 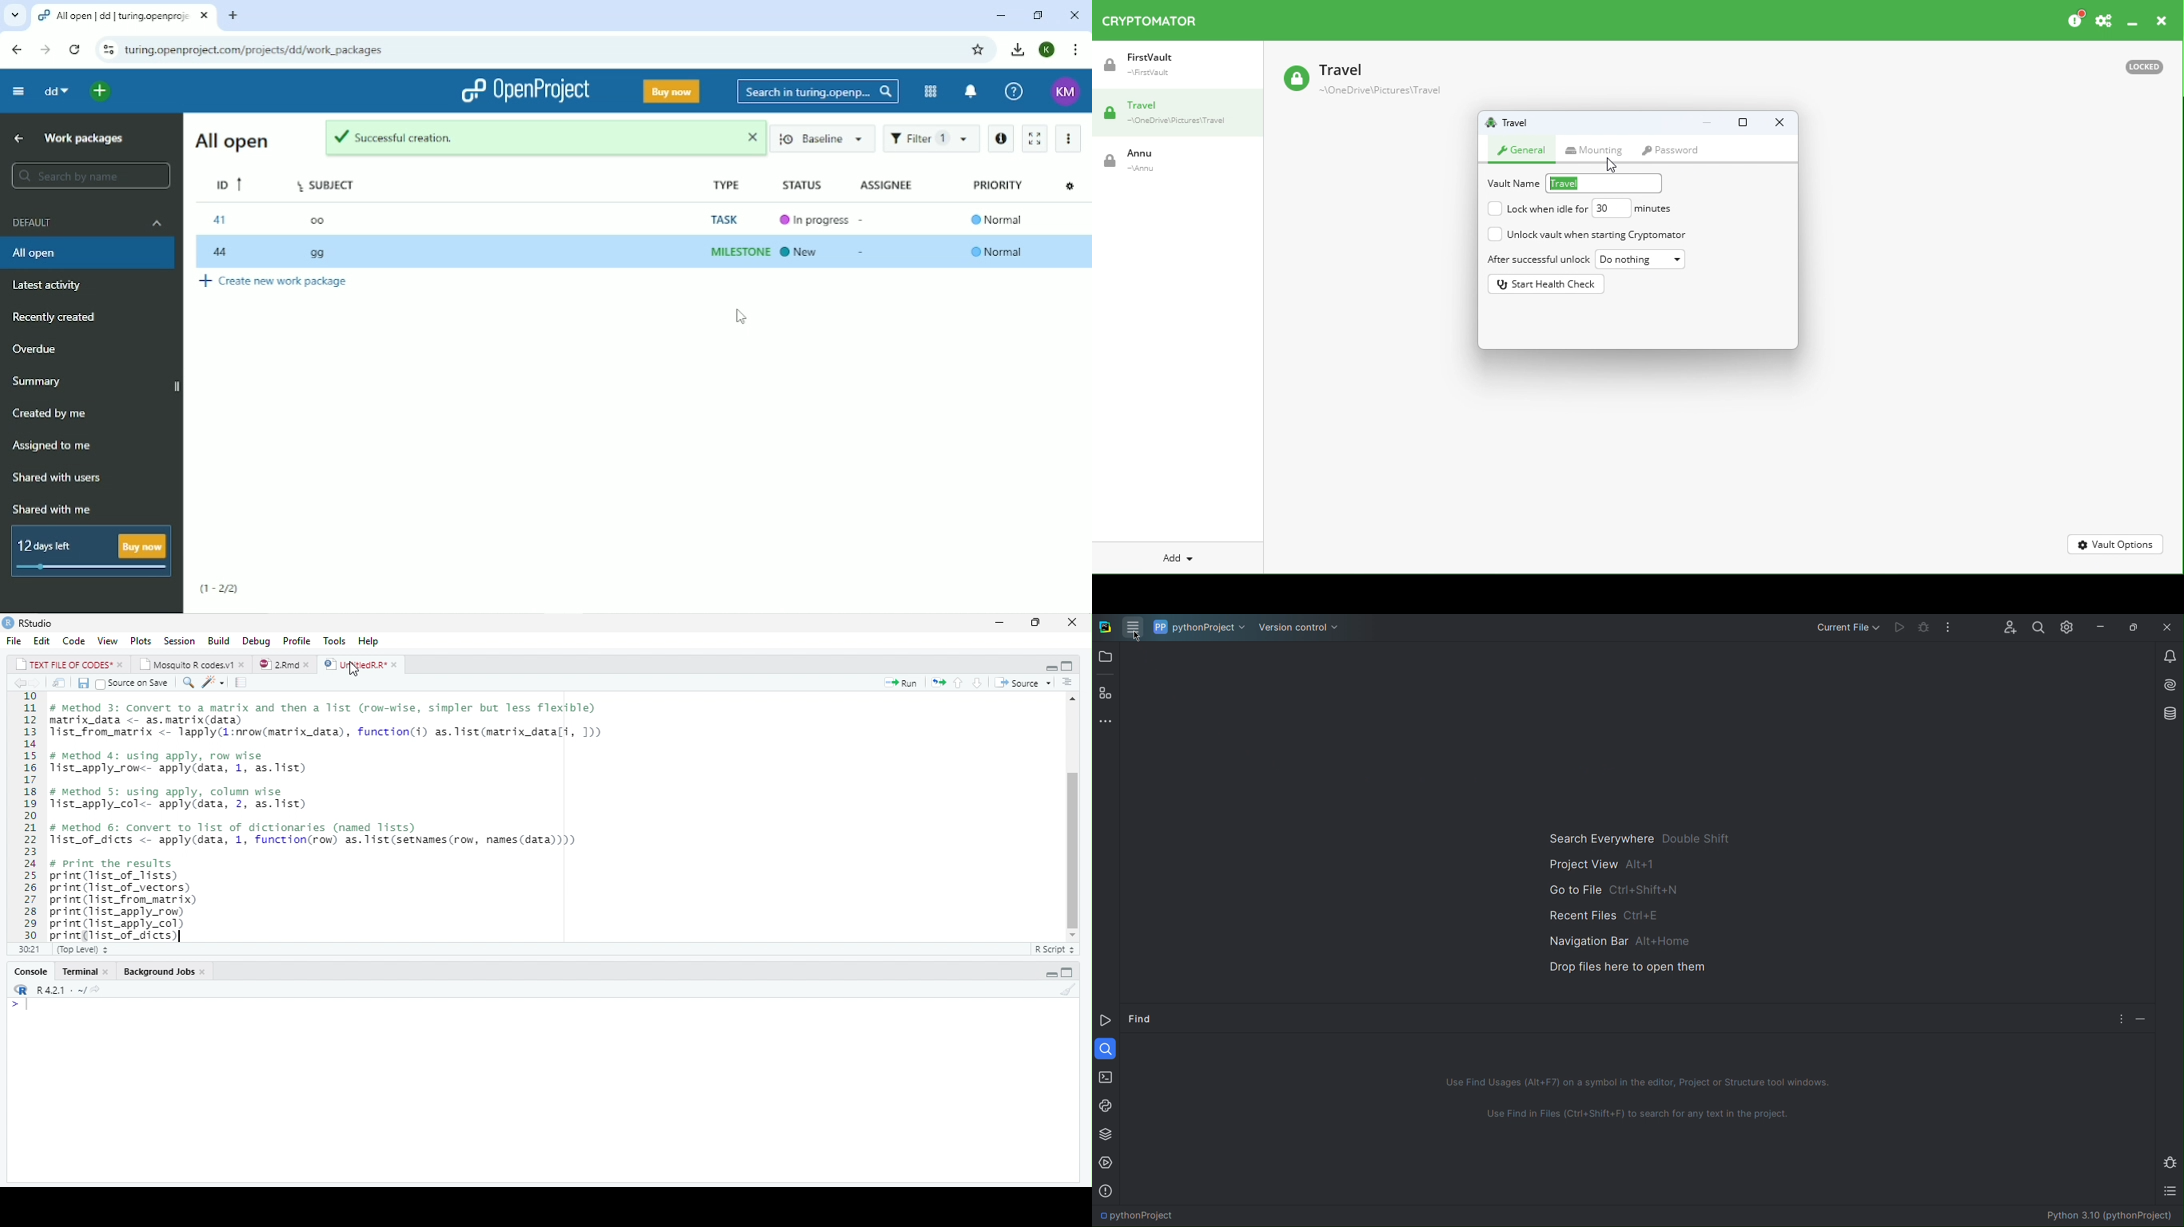 I want to click on Find, so click(x=1141, y=1021).